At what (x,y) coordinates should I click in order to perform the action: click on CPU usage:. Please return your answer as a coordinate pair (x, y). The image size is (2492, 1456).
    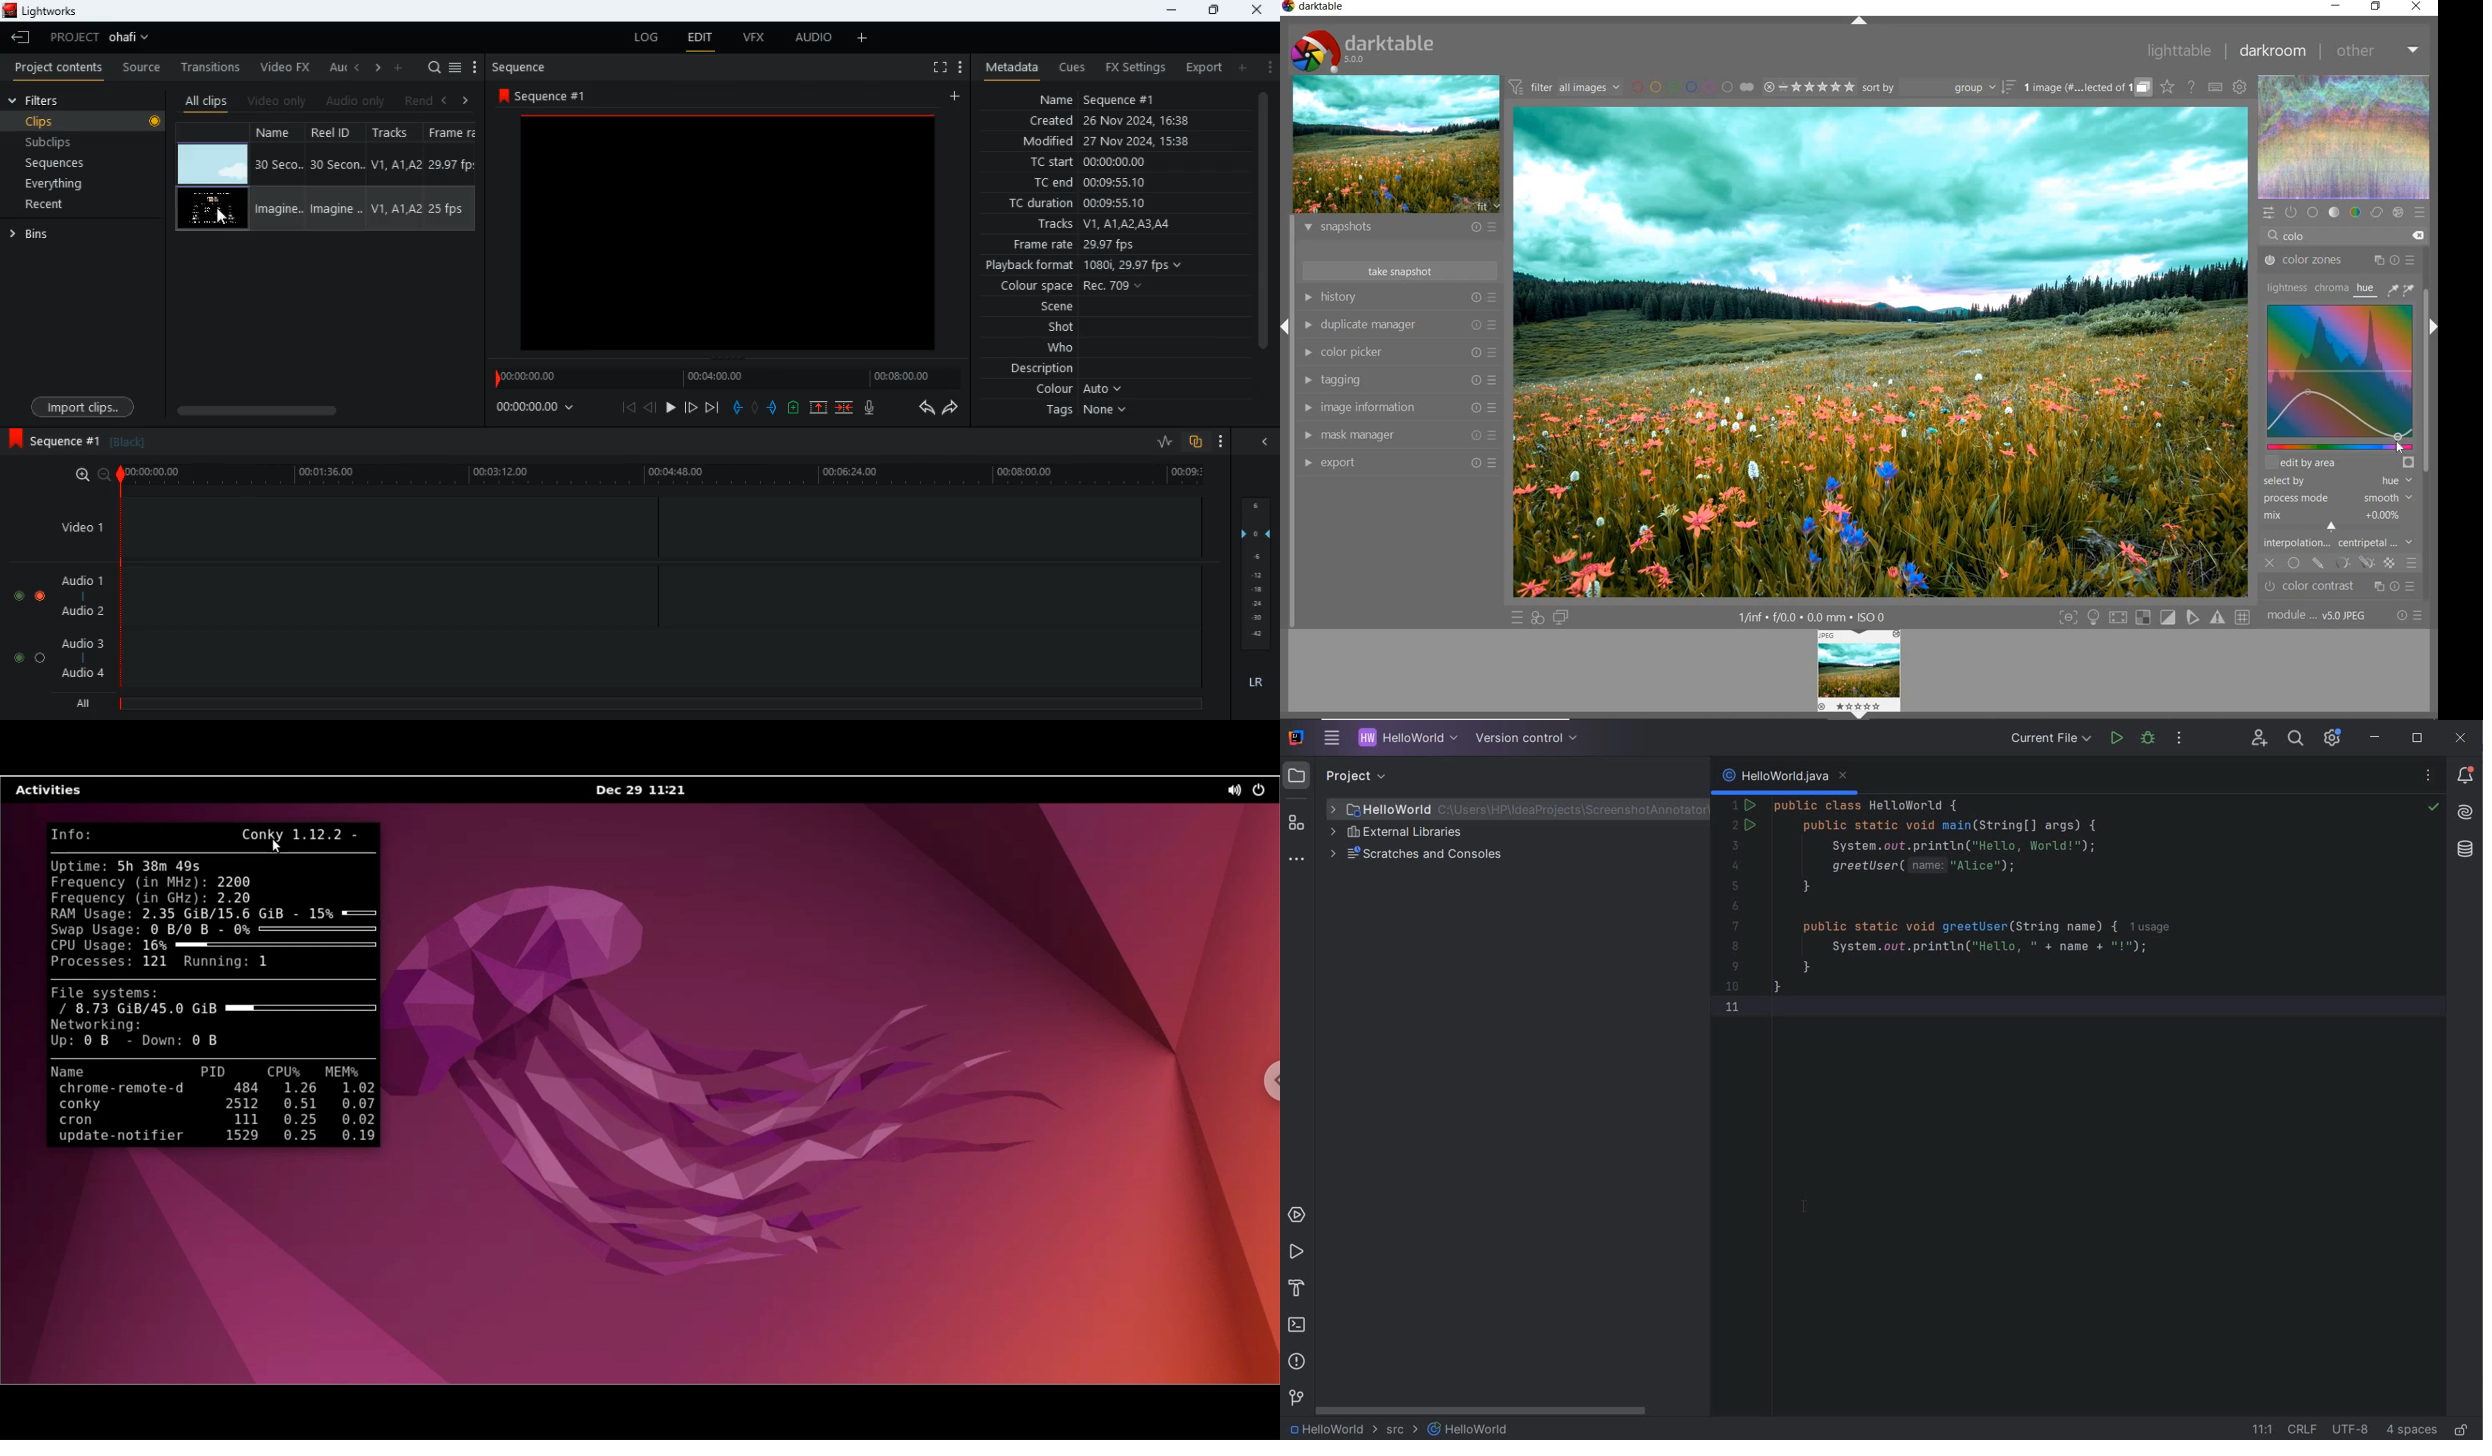
    Looking at the image, I should click on (95, 946).